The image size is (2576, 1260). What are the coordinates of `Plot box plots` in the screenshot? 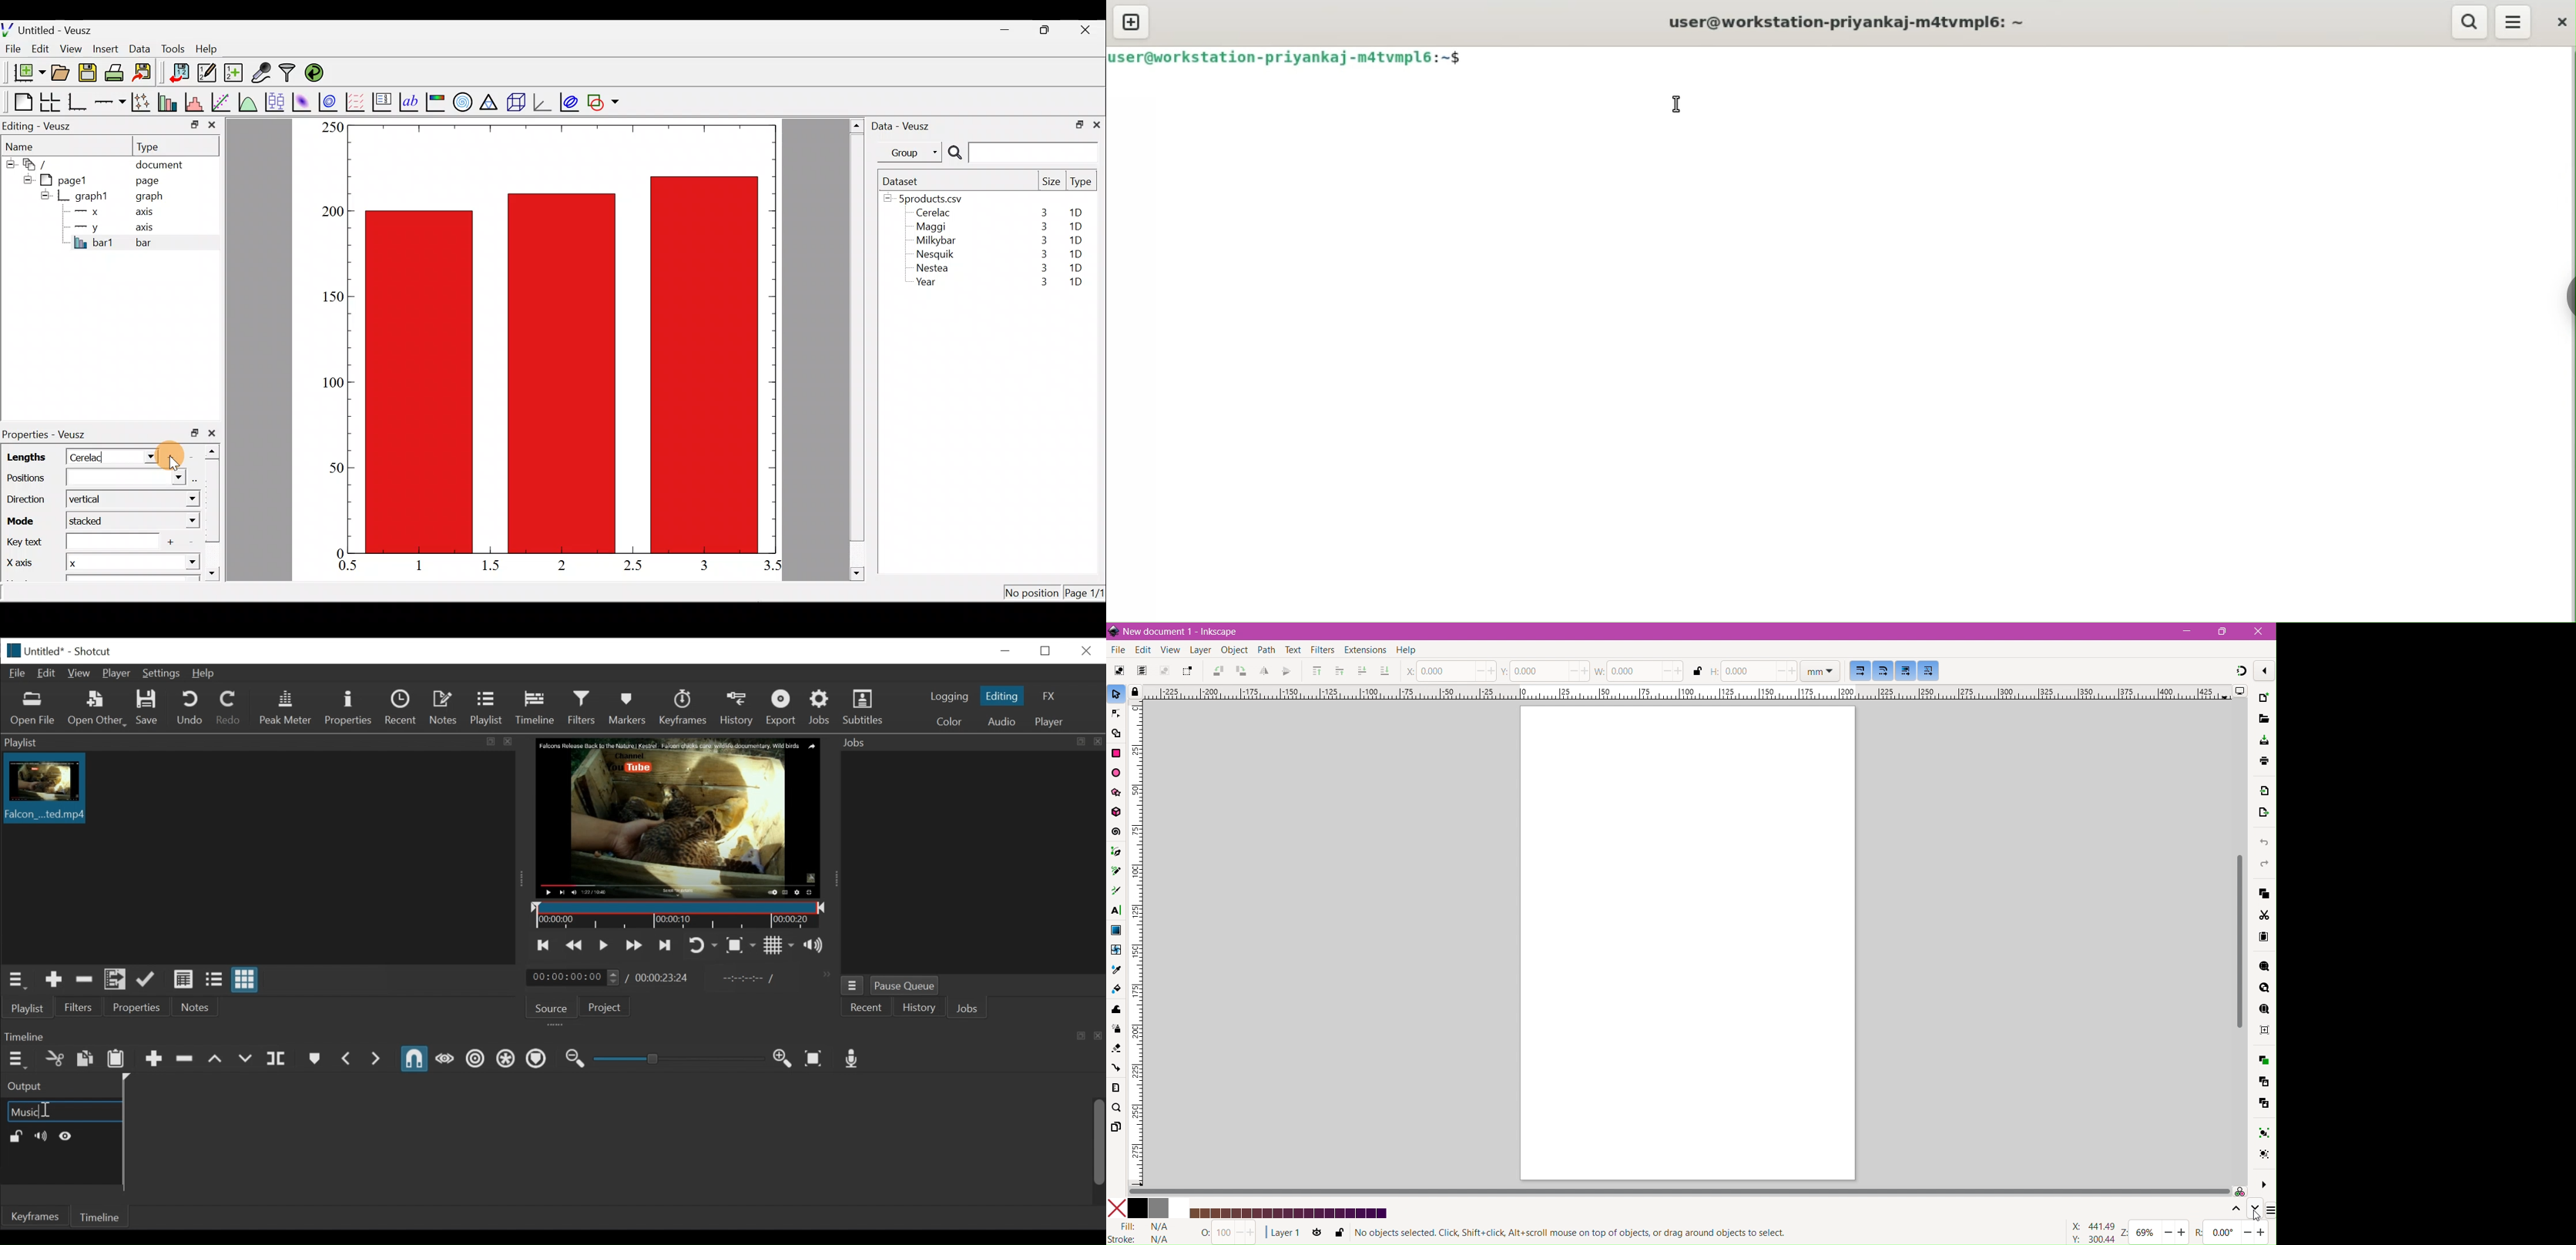 It's located at (276, 101).